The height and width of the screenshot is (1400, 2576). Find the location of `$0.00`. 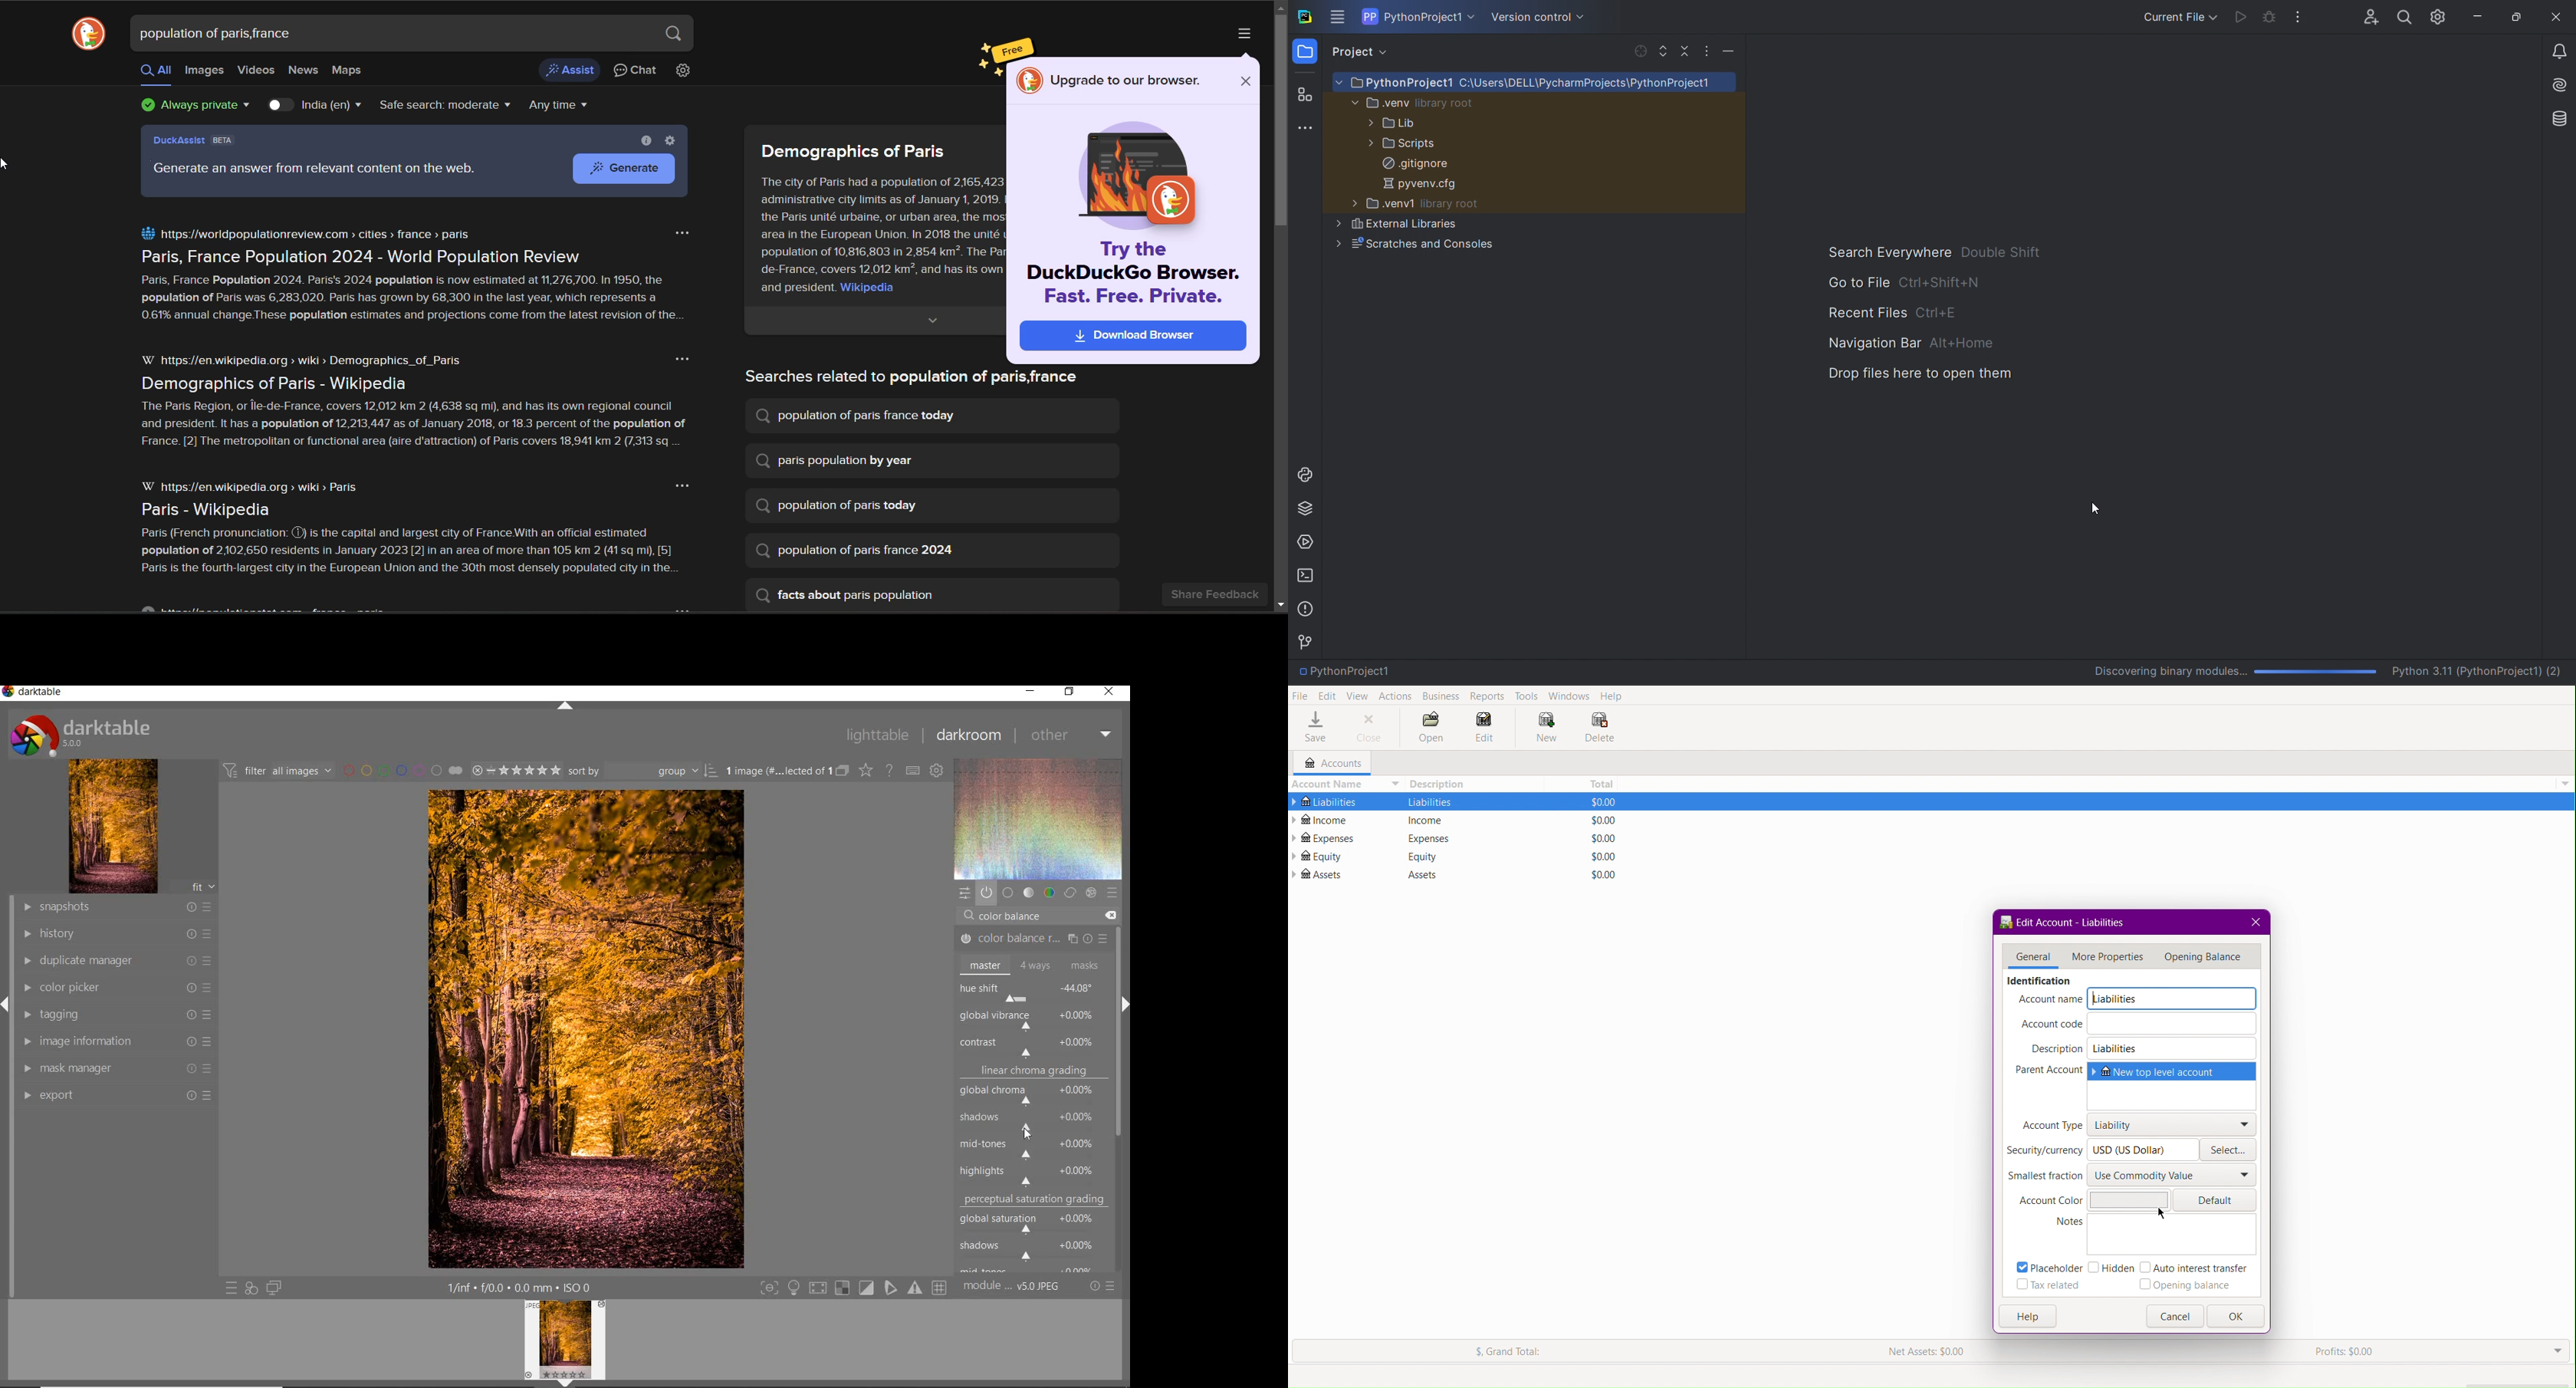

$0.00 is located at coordinates (1600, 856).